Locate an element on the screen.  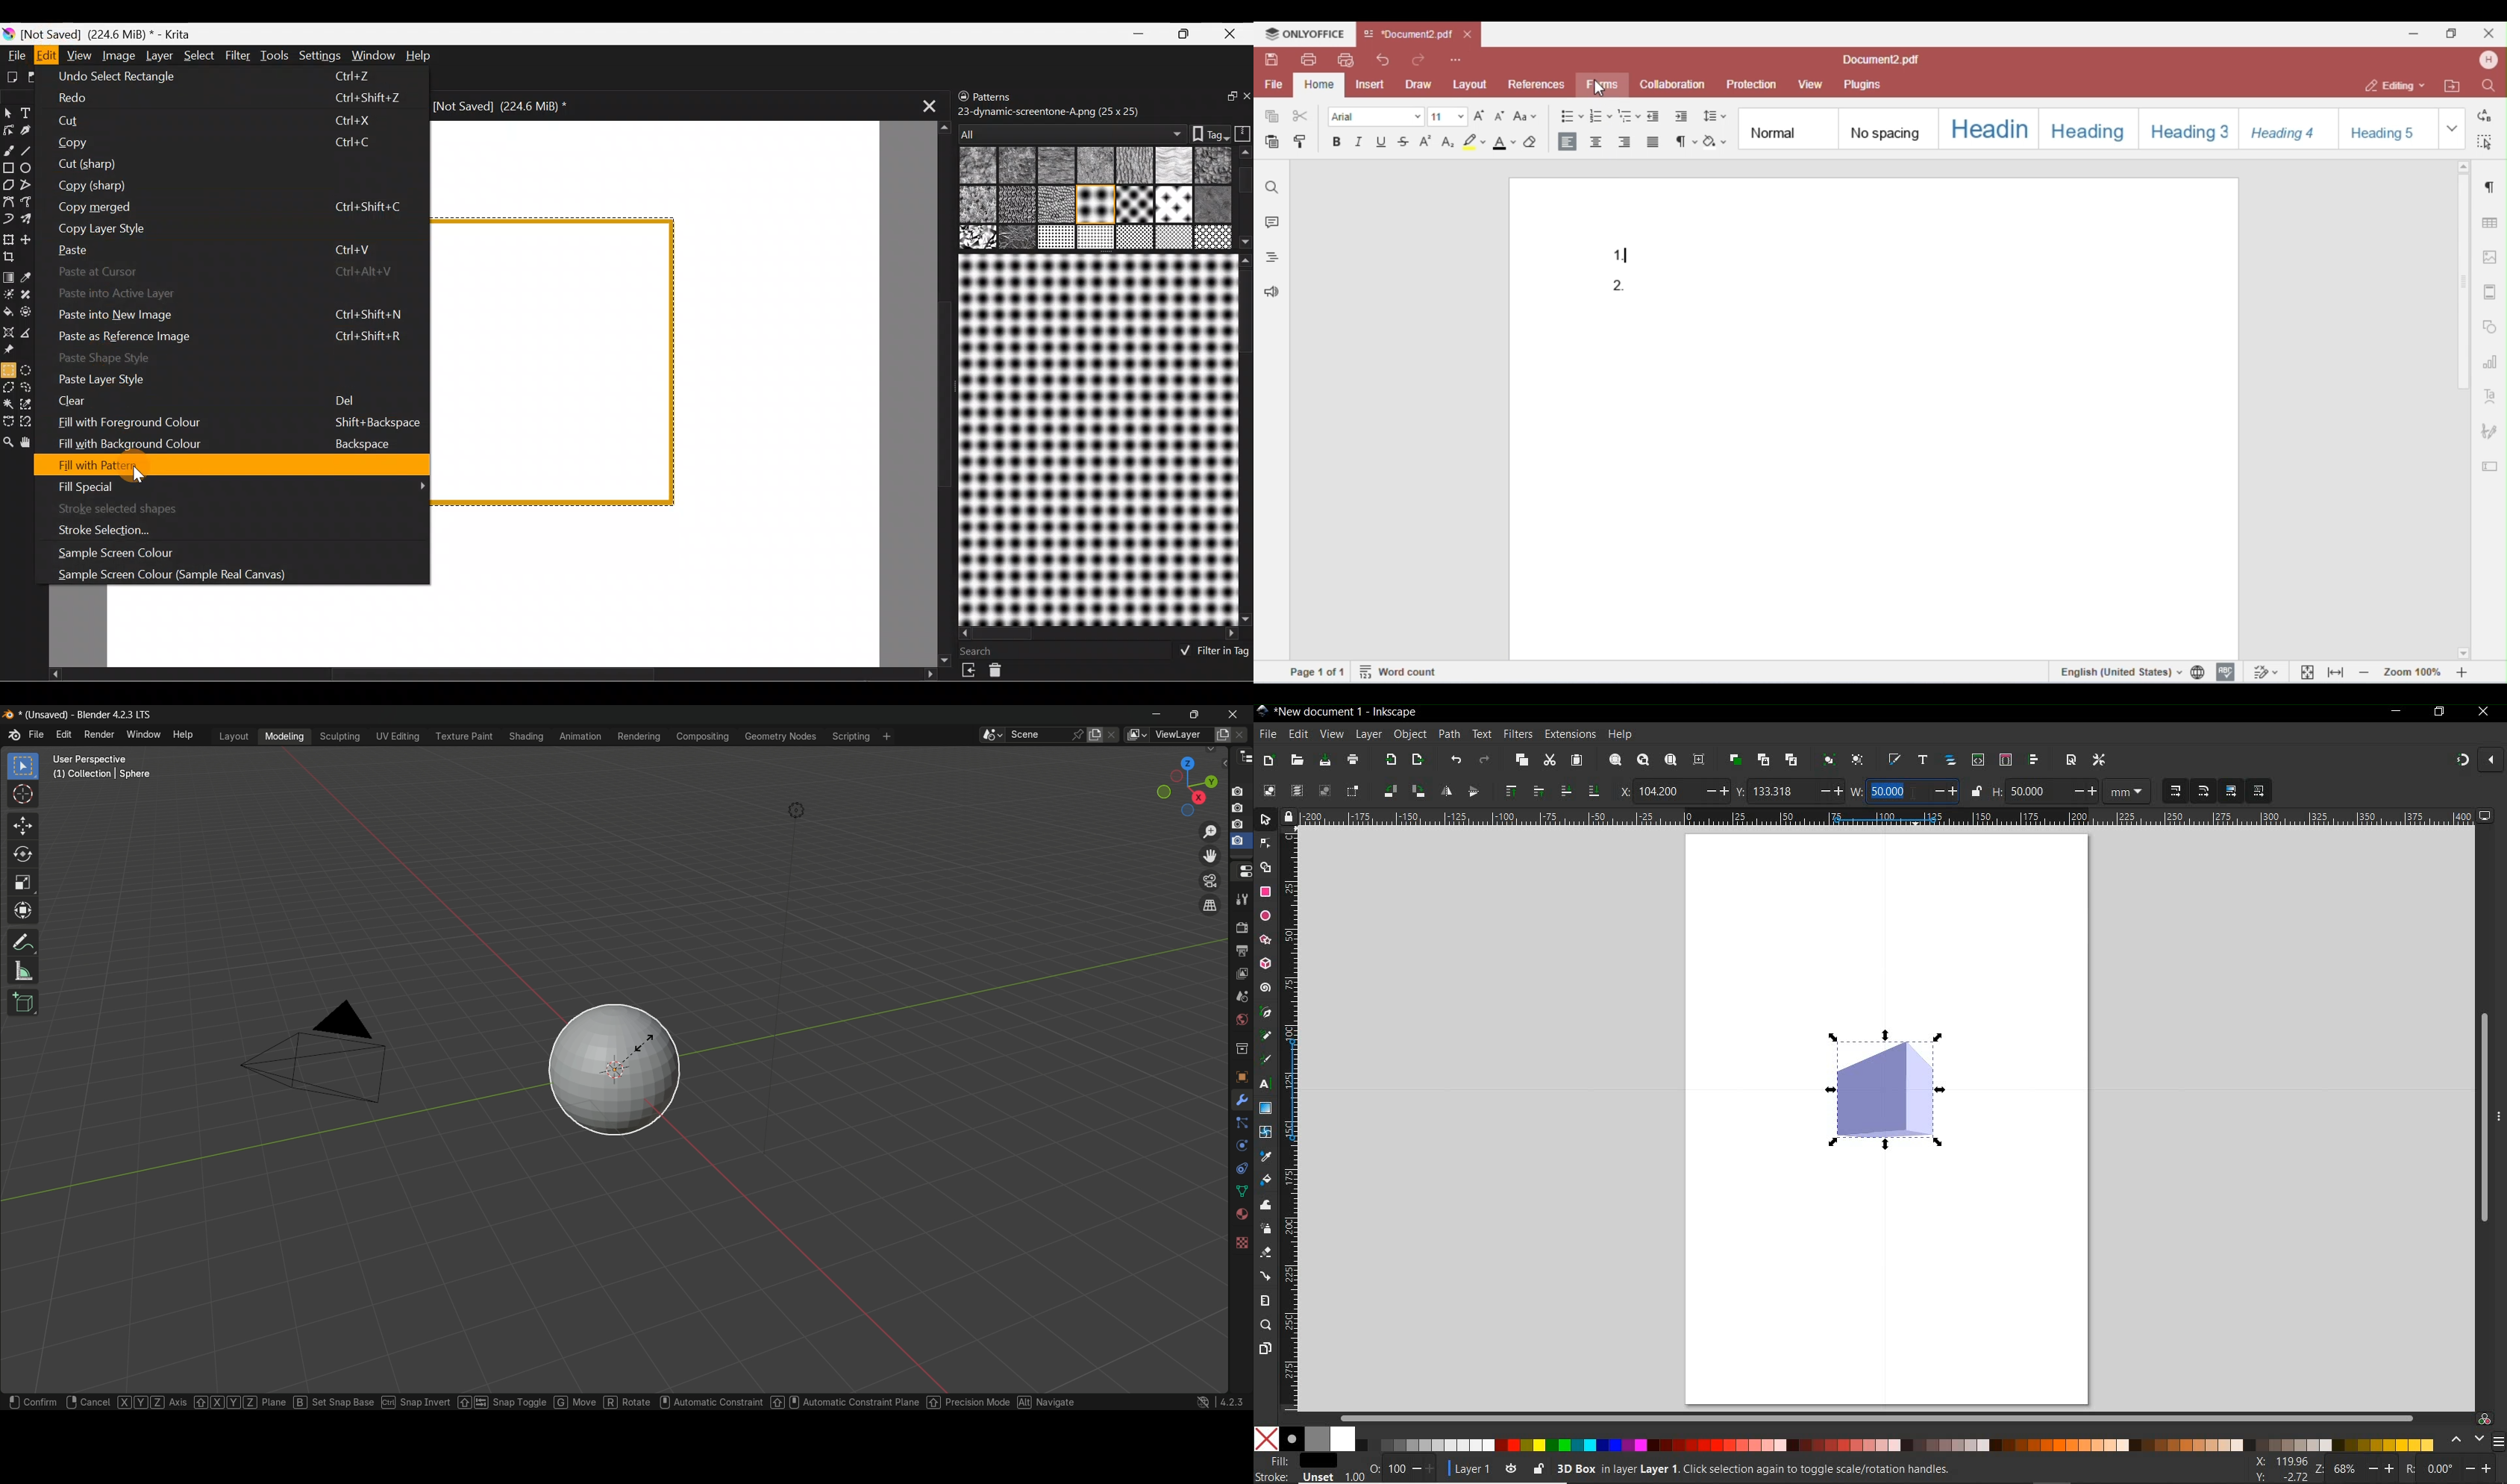
100 is located at coordinates (1396, 1469).